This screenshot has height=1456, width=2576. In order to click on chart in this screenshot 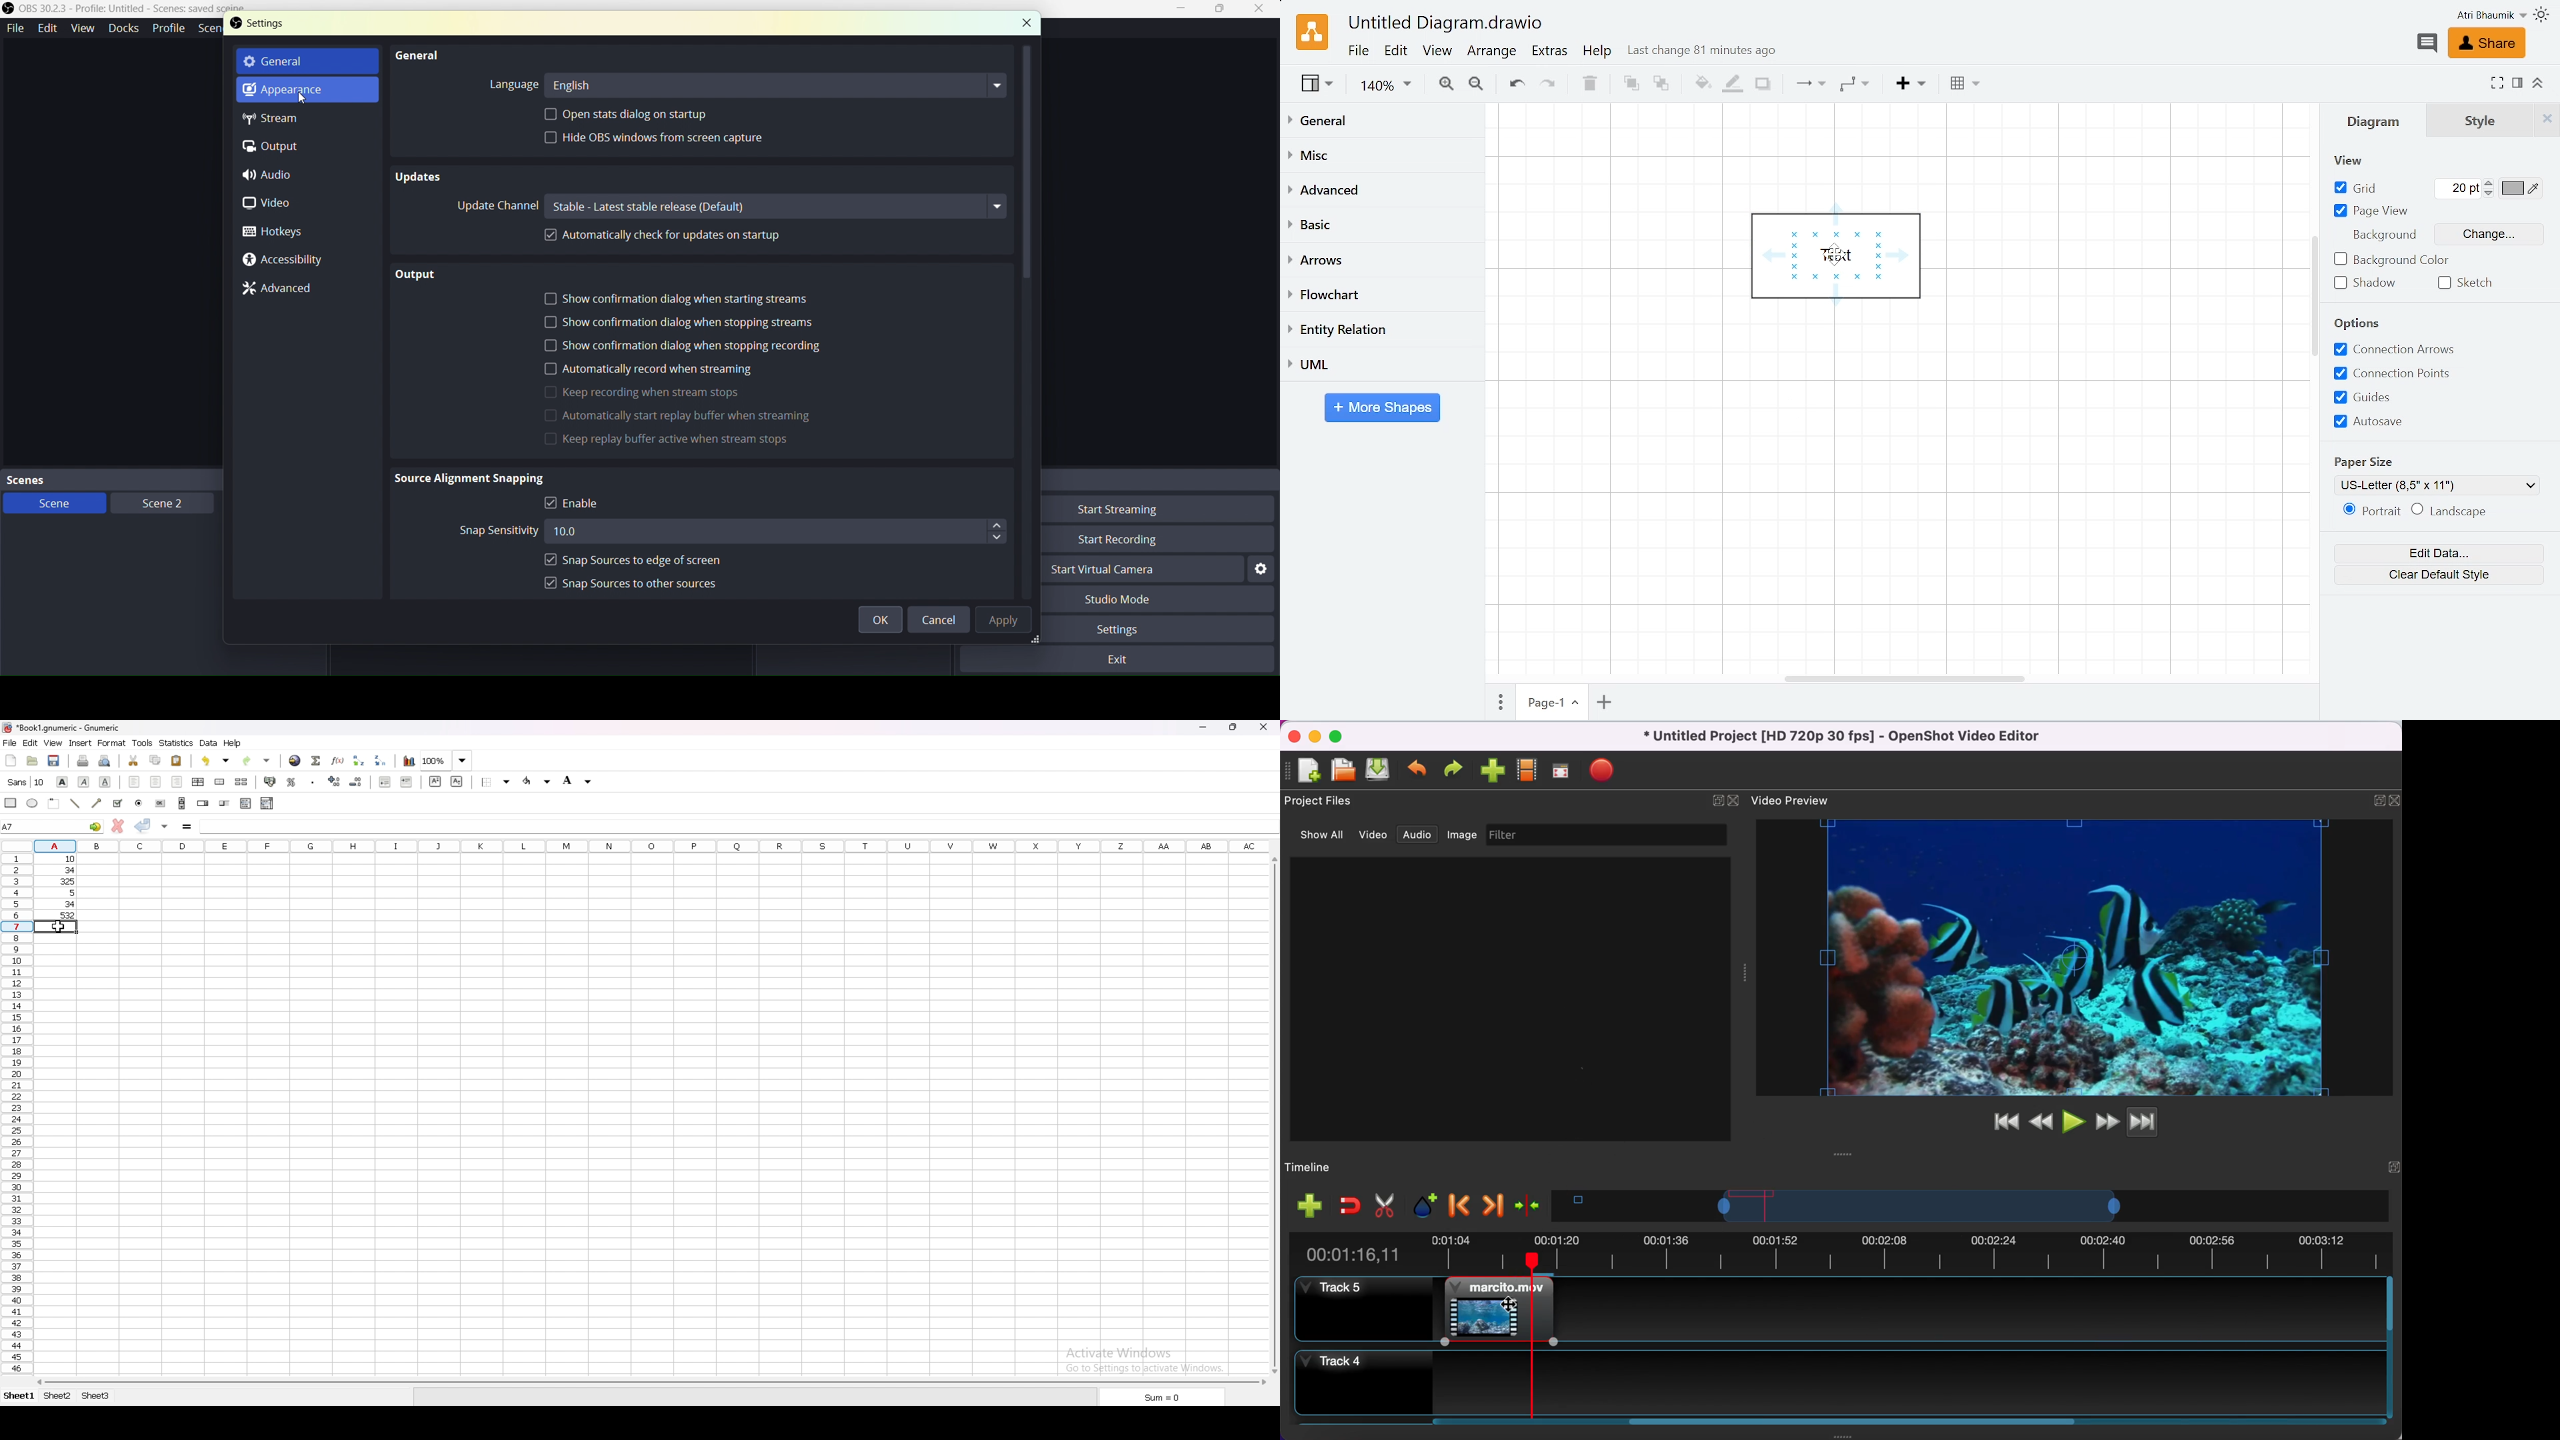, I will do `click(409, 762)`.